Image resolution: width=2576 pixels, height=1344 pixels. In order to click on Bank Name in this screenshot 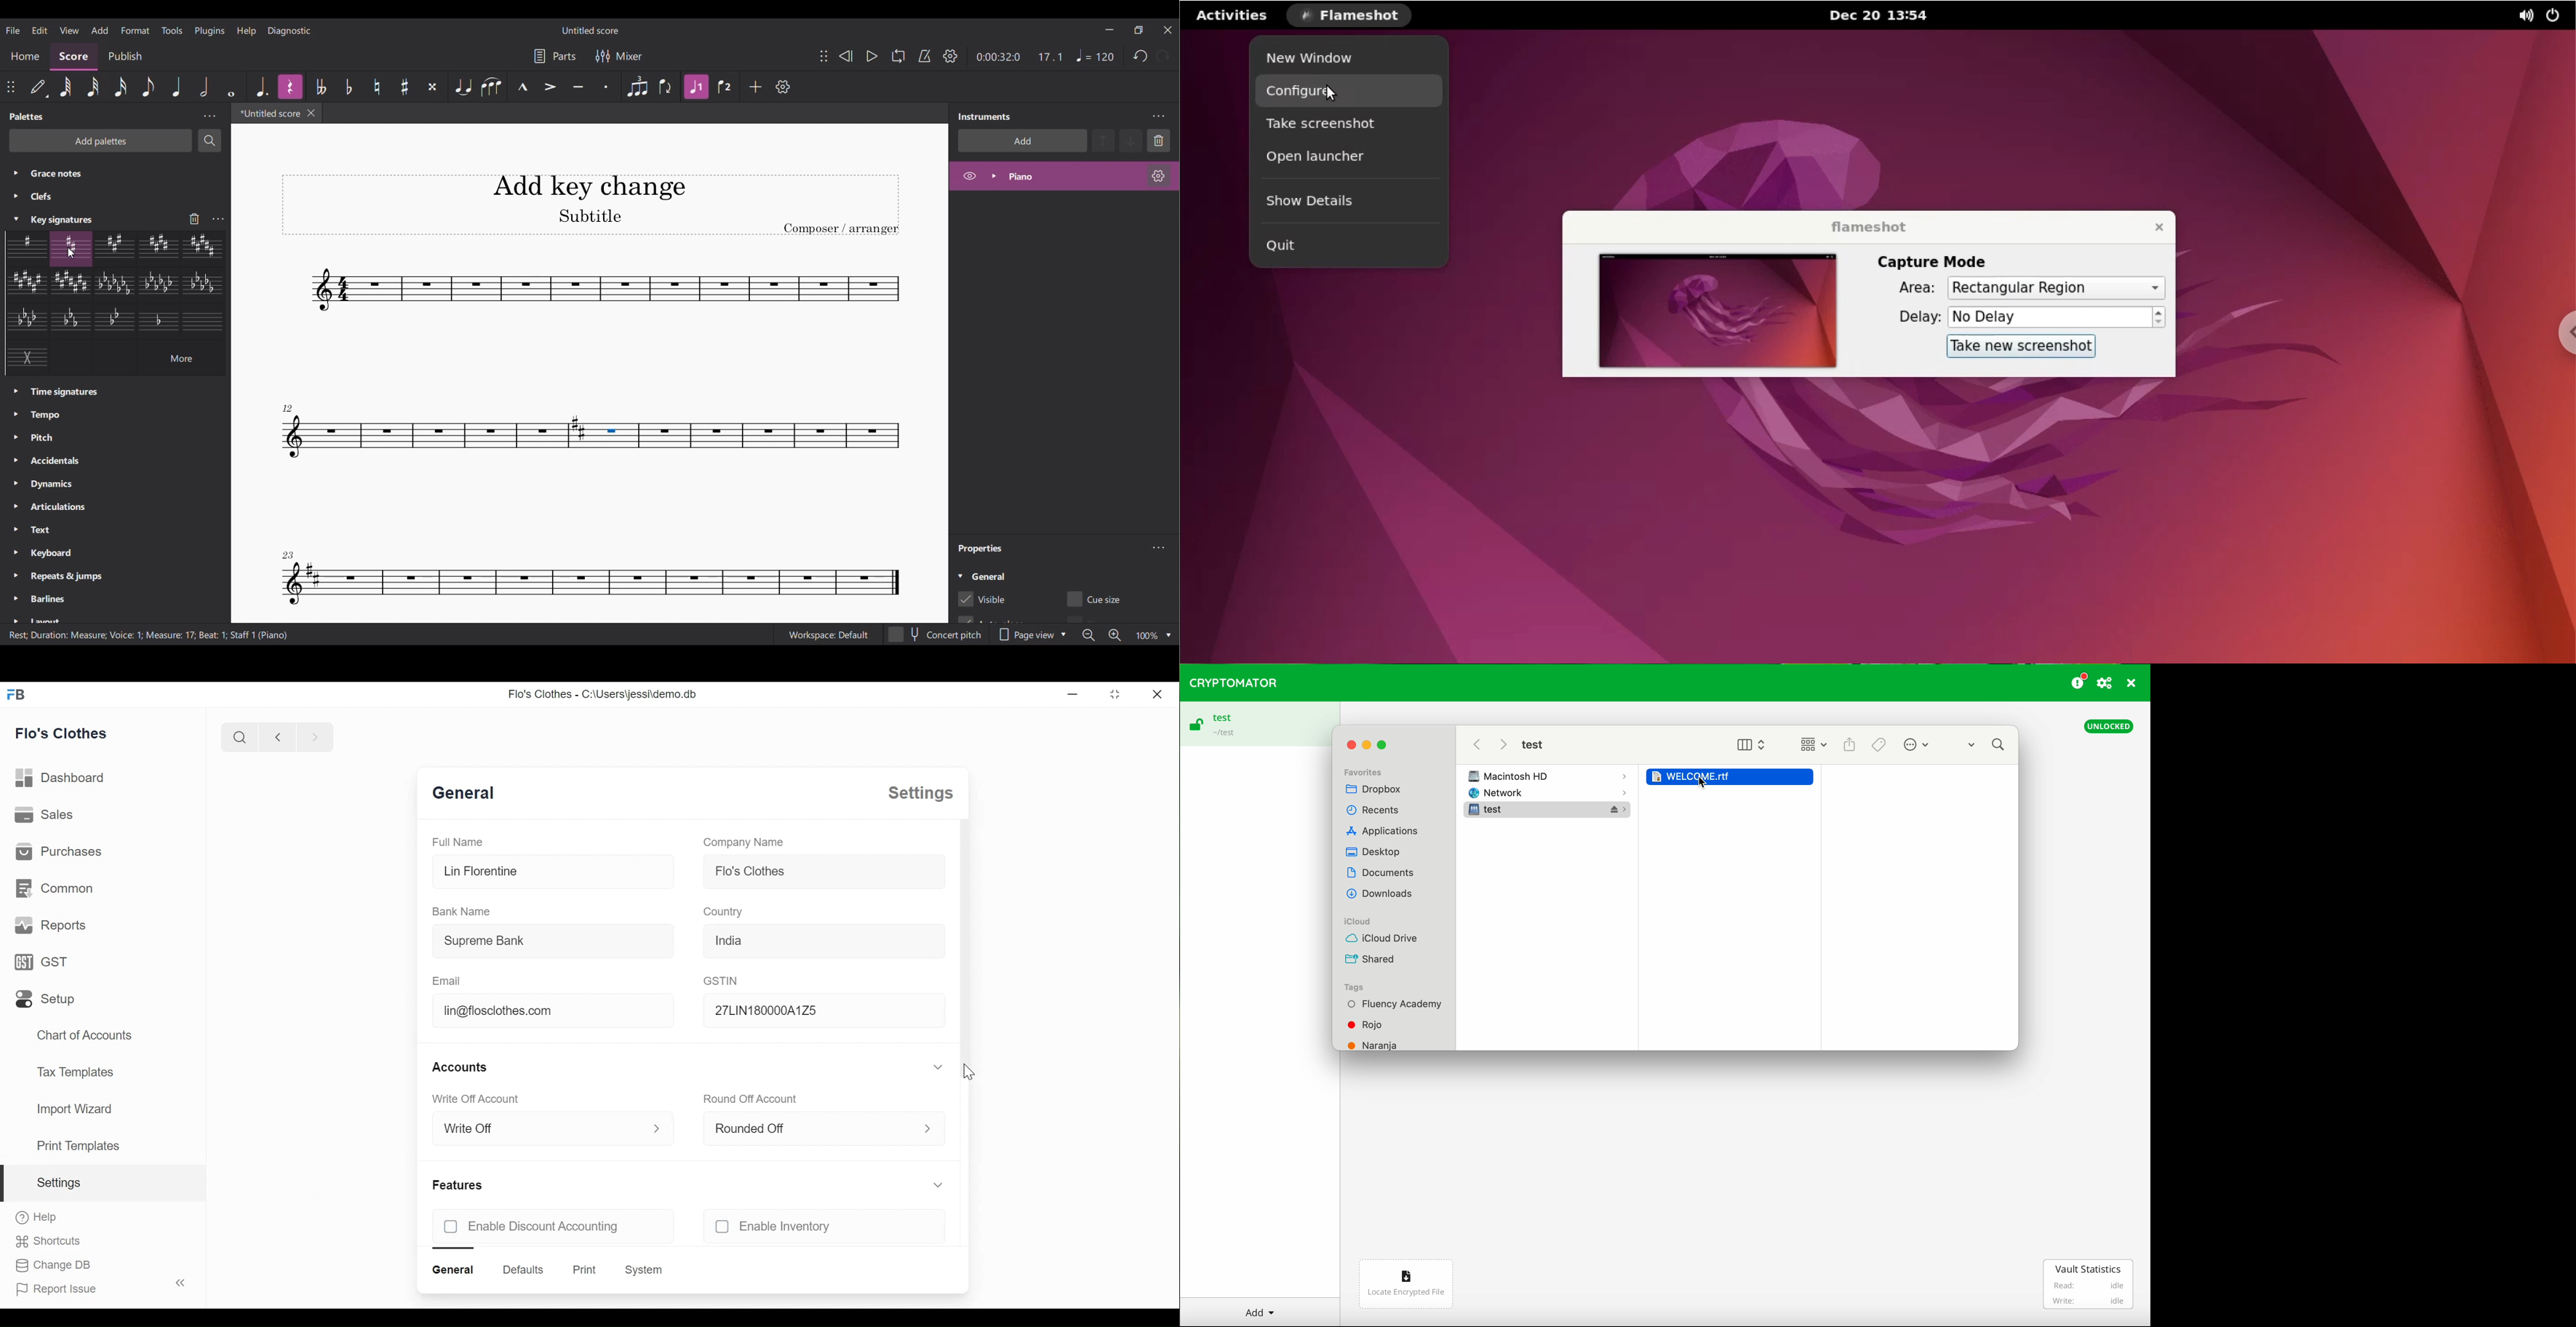, I will do `click(463, 912)`.